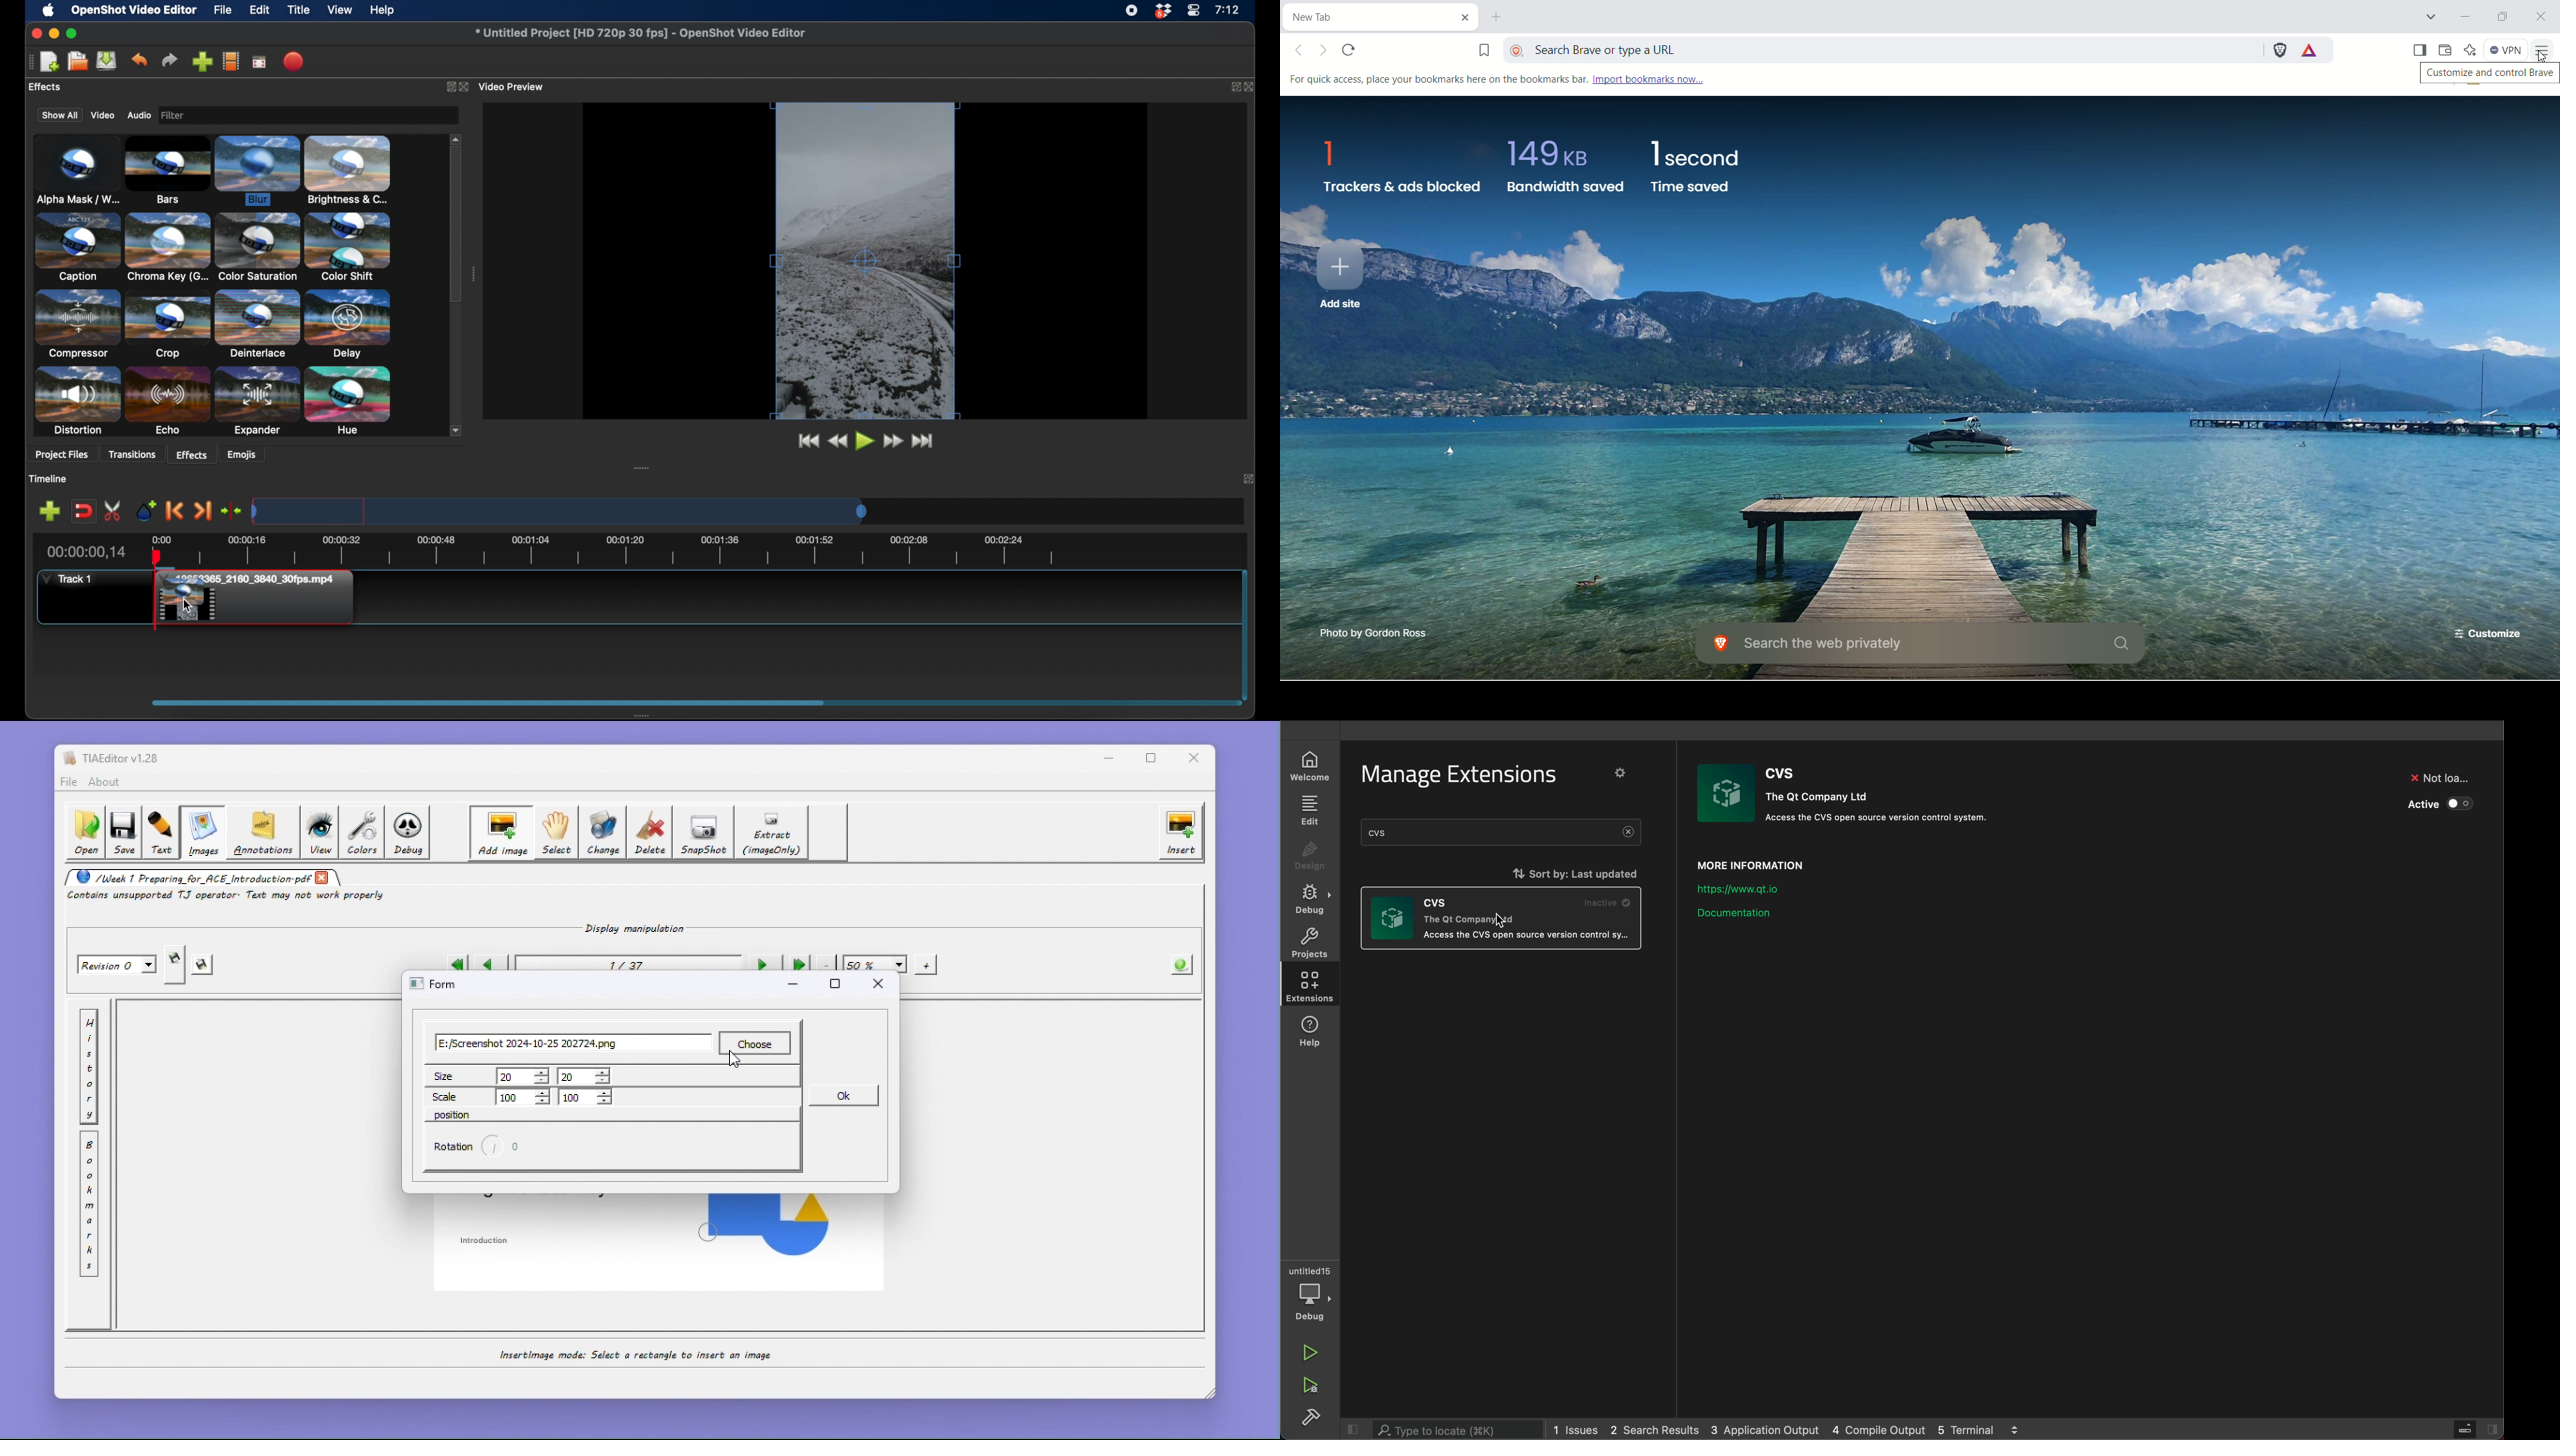 This screenshot has height=1456, width=2576. I want to click on more info, so click(1784, 864).